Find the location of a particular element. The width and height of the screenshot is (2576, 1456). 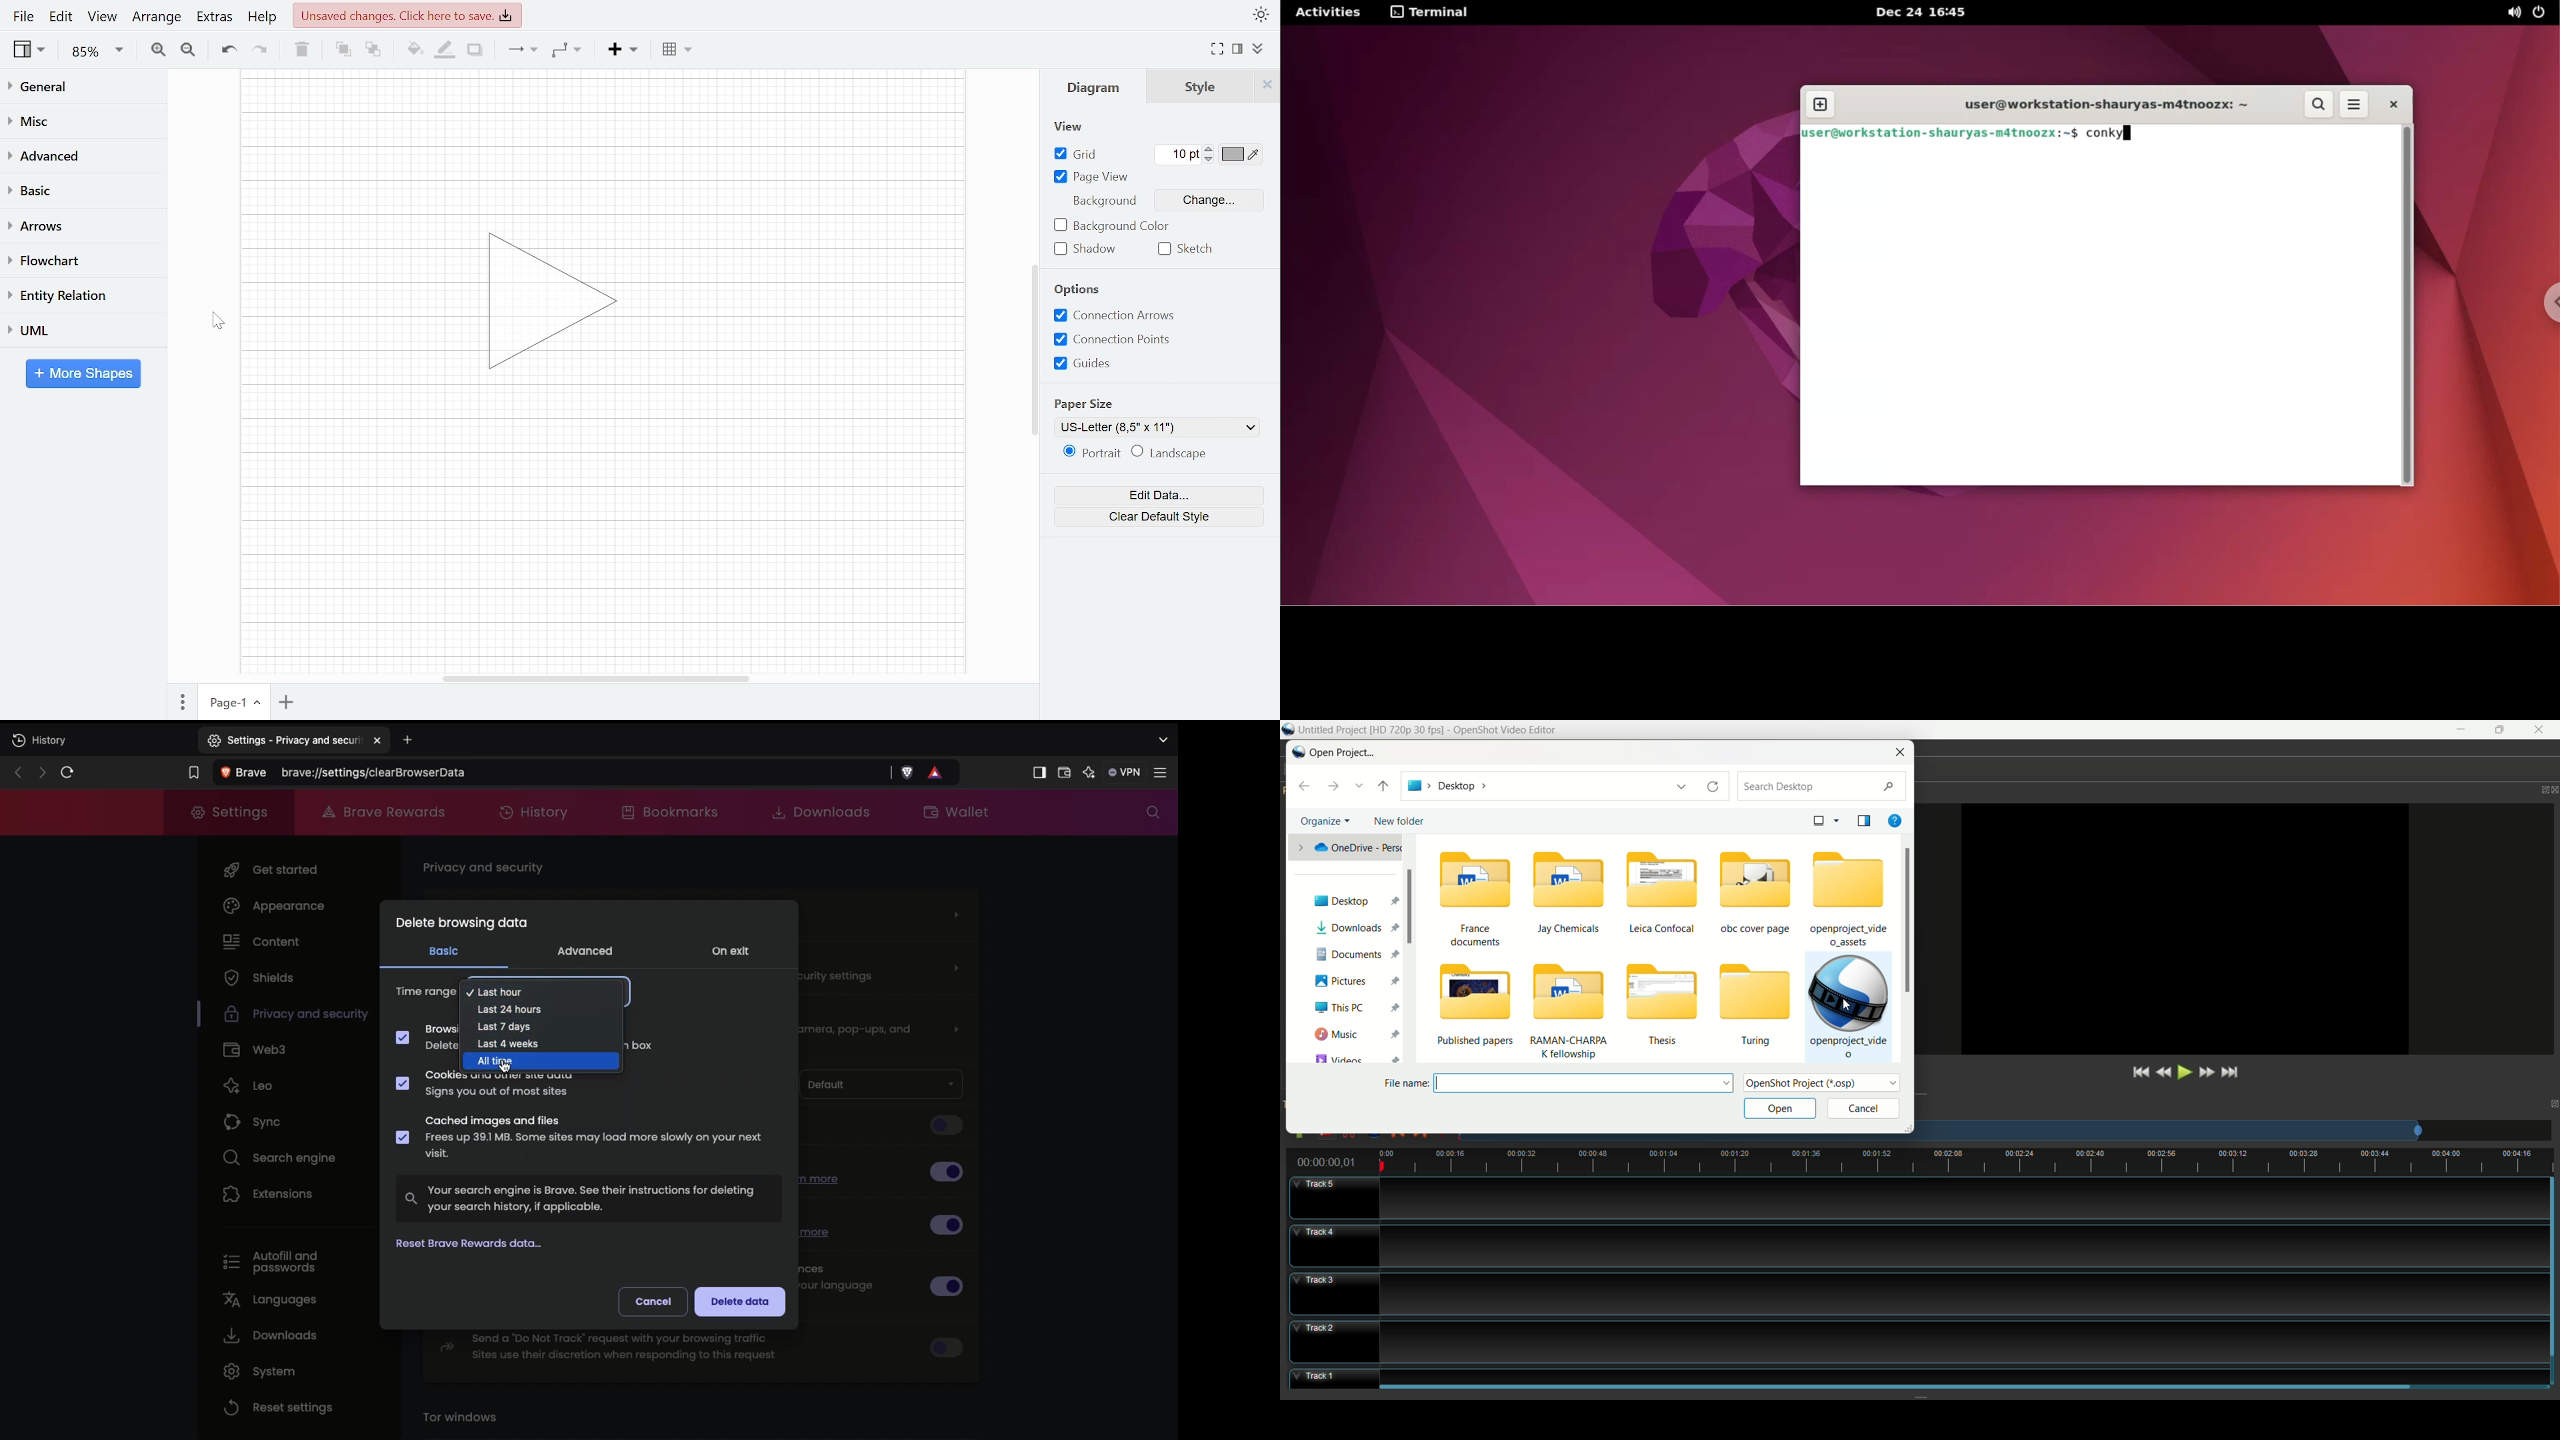

Cached images and files
Frees up 39.1 MB. Some sites may load more slowly on your next
visit. is located at coordinates (583, 1140).